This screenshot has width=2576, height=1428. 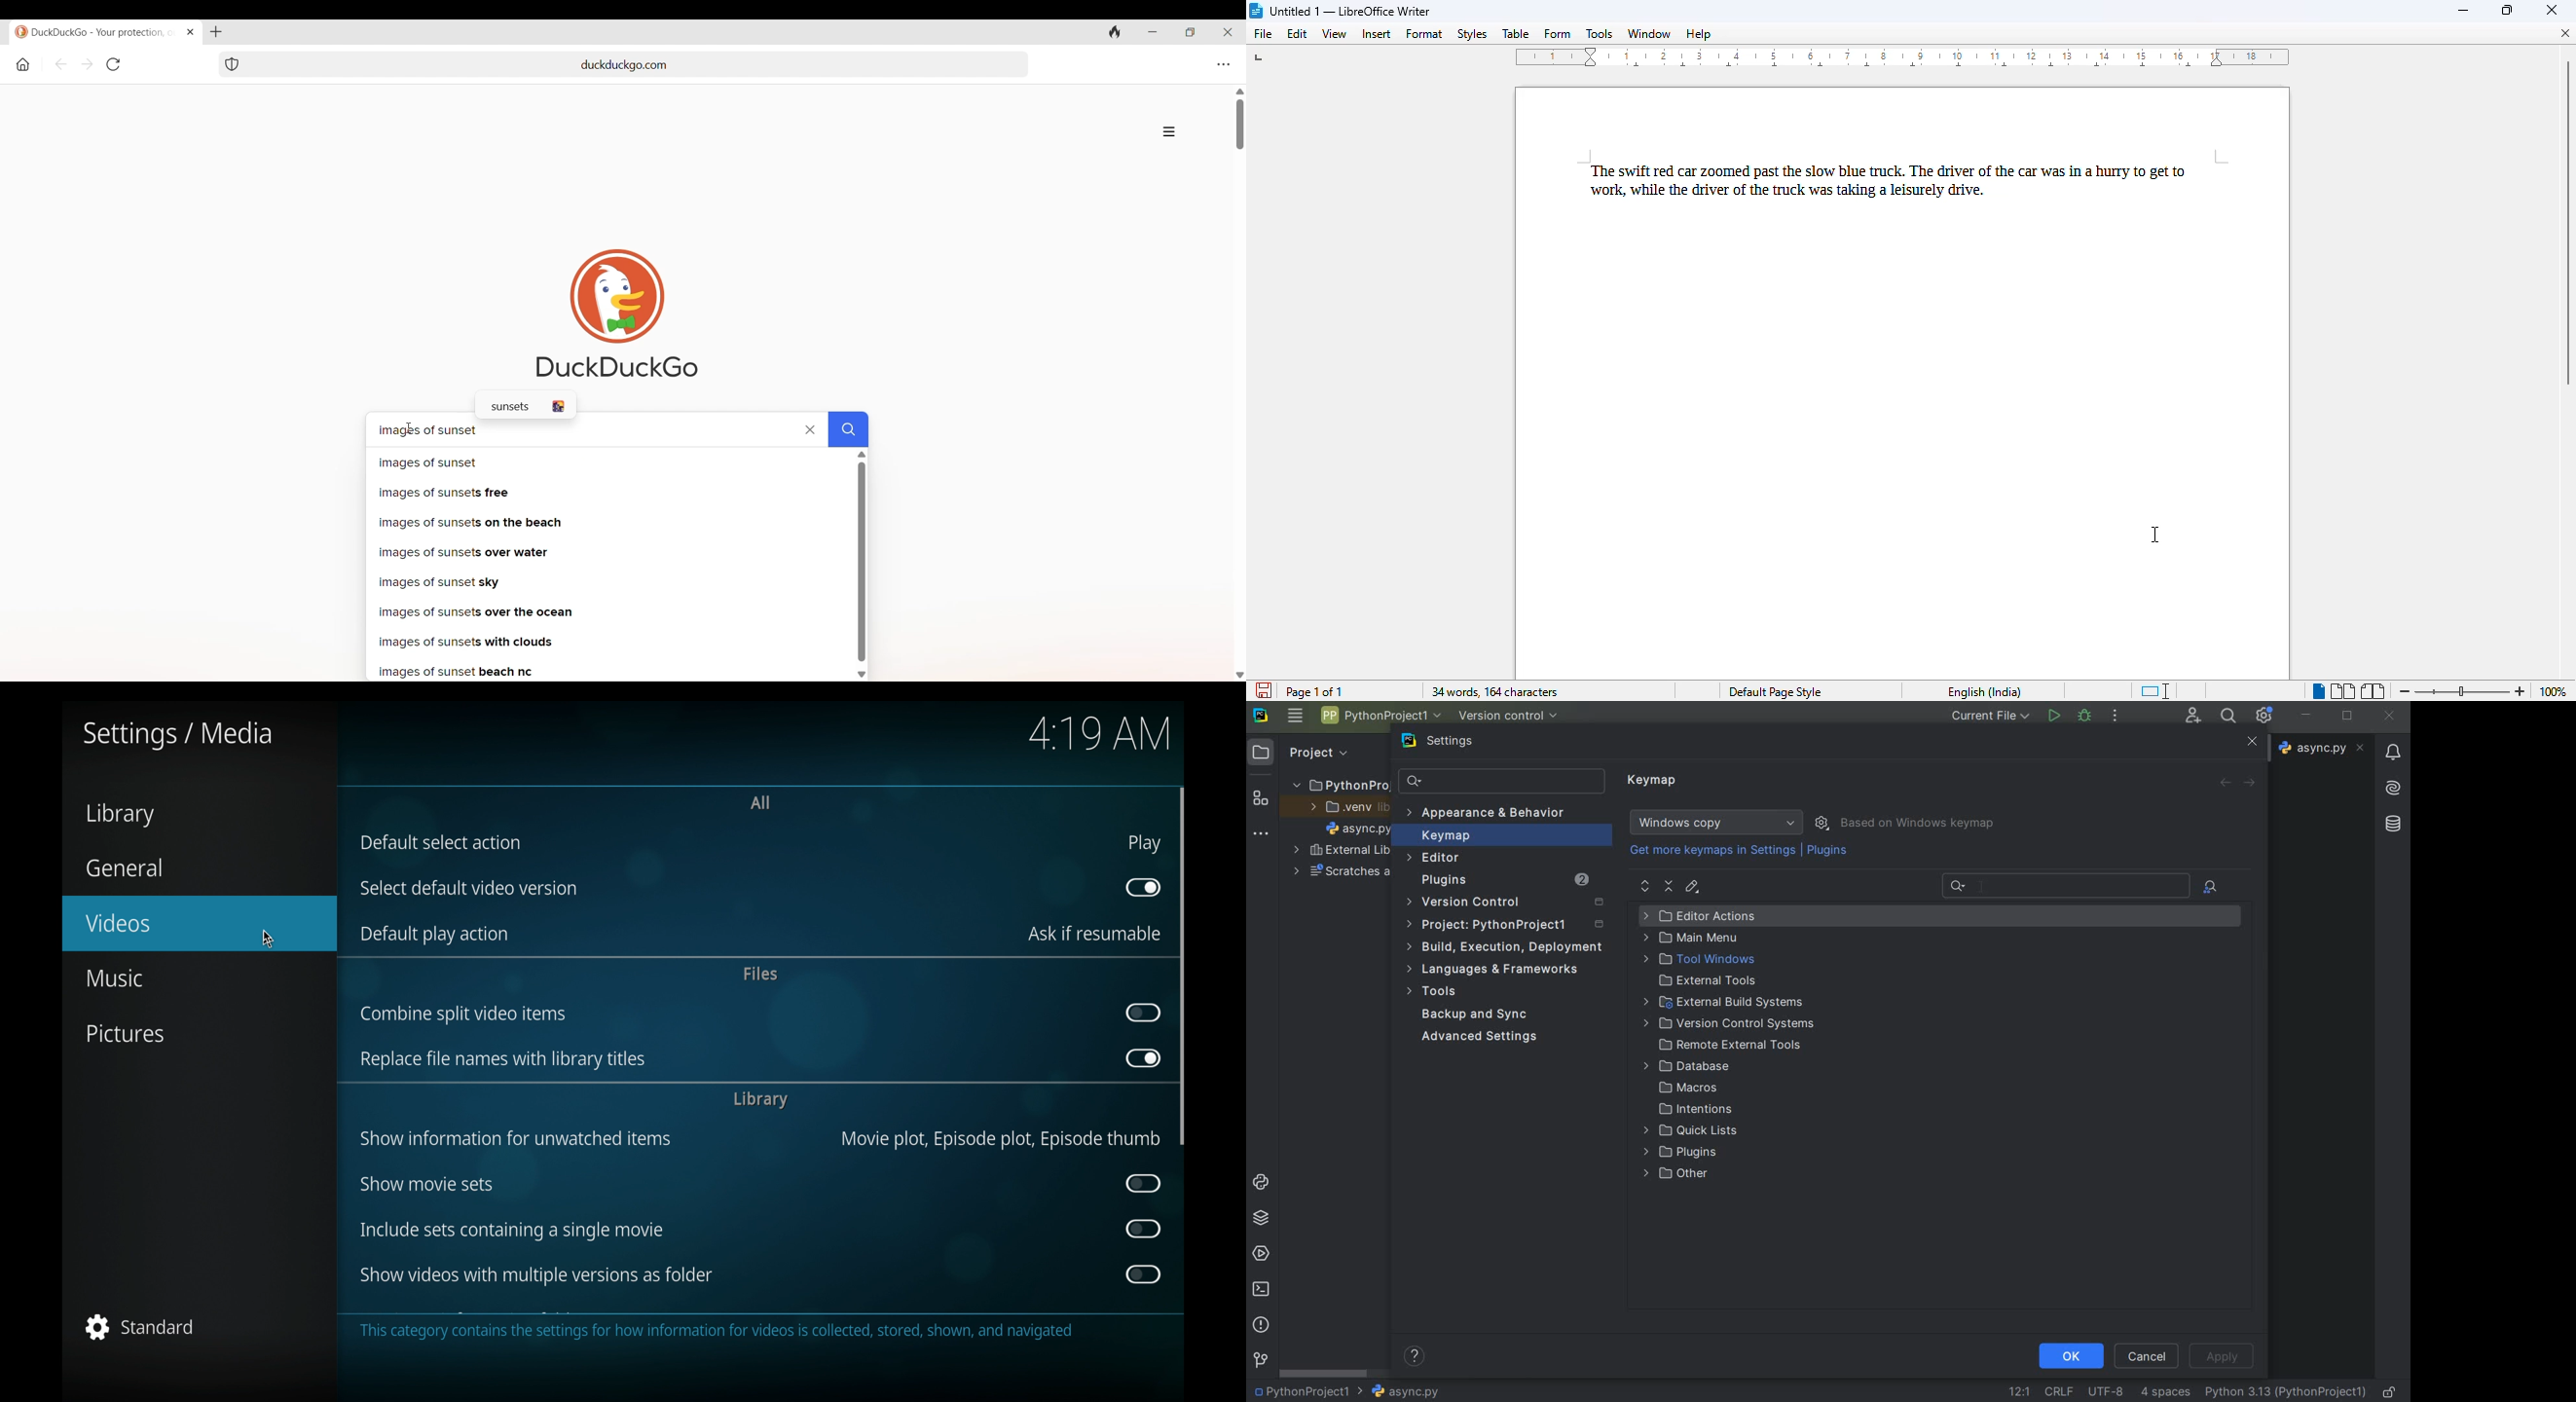 I want to click on time, so click(x=1102, y=734).